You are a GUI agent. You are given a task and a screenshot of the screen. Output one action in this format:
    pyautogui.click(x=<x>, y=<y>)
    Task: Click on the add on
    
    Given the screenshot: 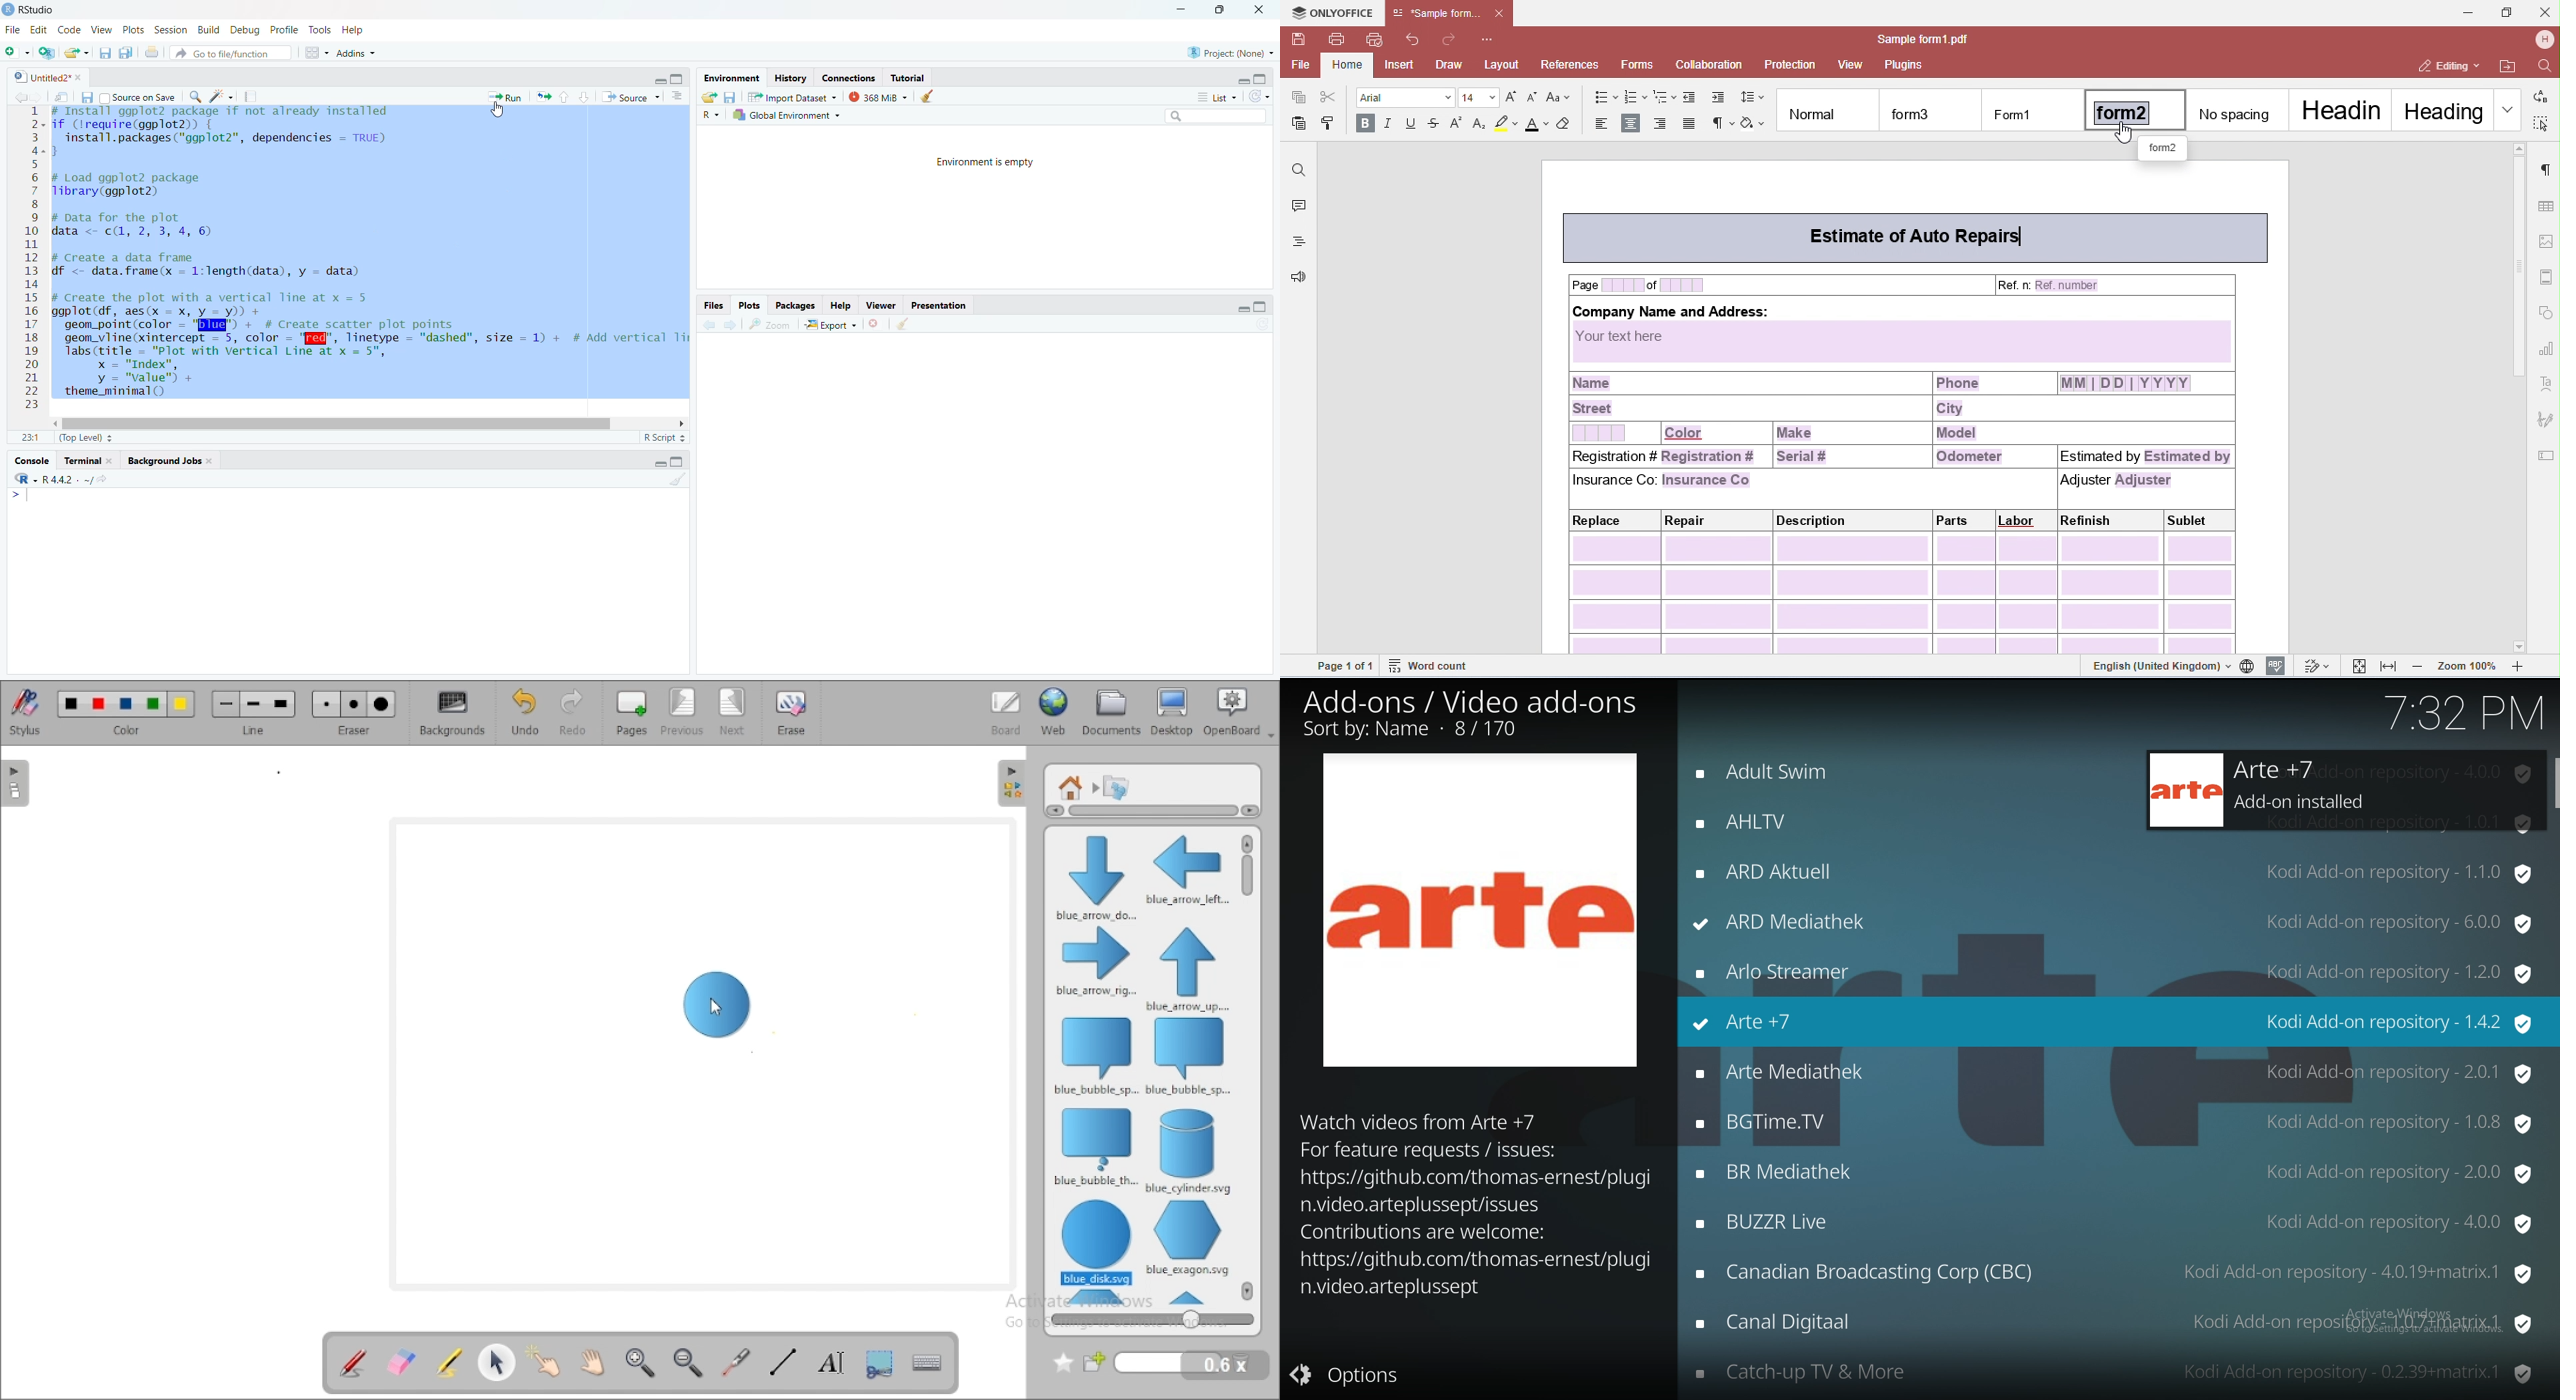 What is the action you would take?
    pyautogui.click(x=2113, y=921)
    